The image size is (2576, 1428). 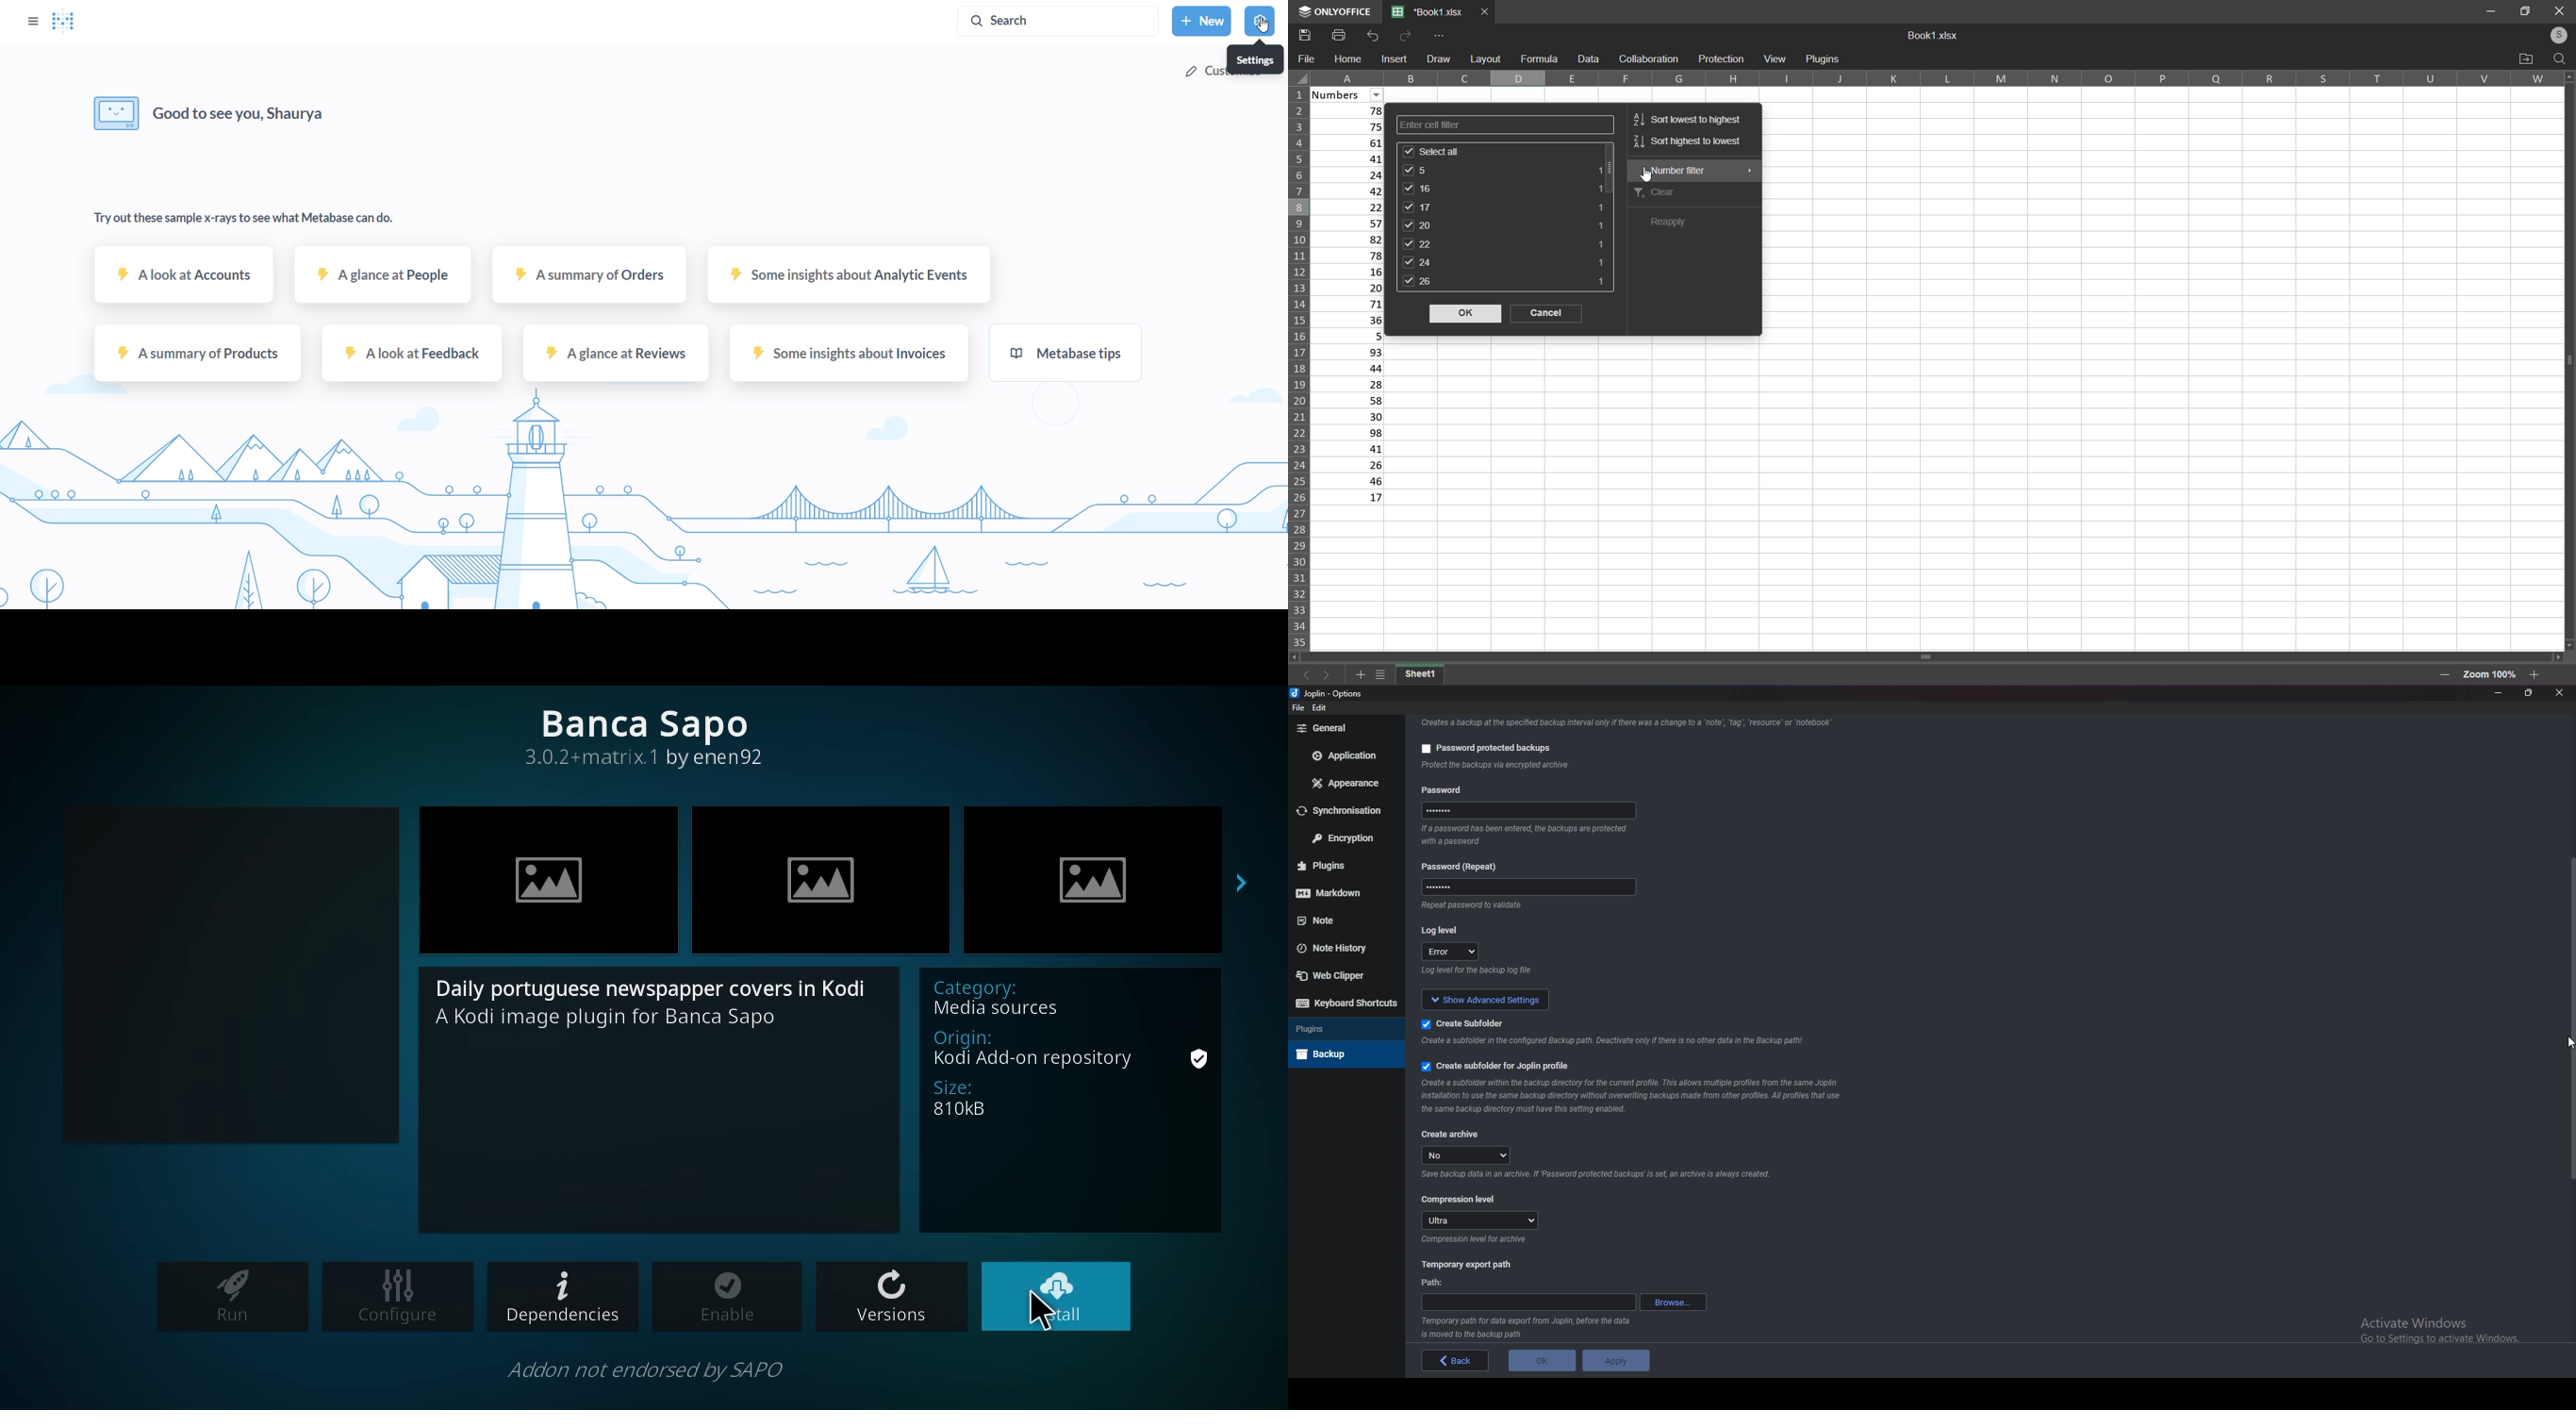 I want to click on Enter Cell filter, so click(x=1503, y=124).